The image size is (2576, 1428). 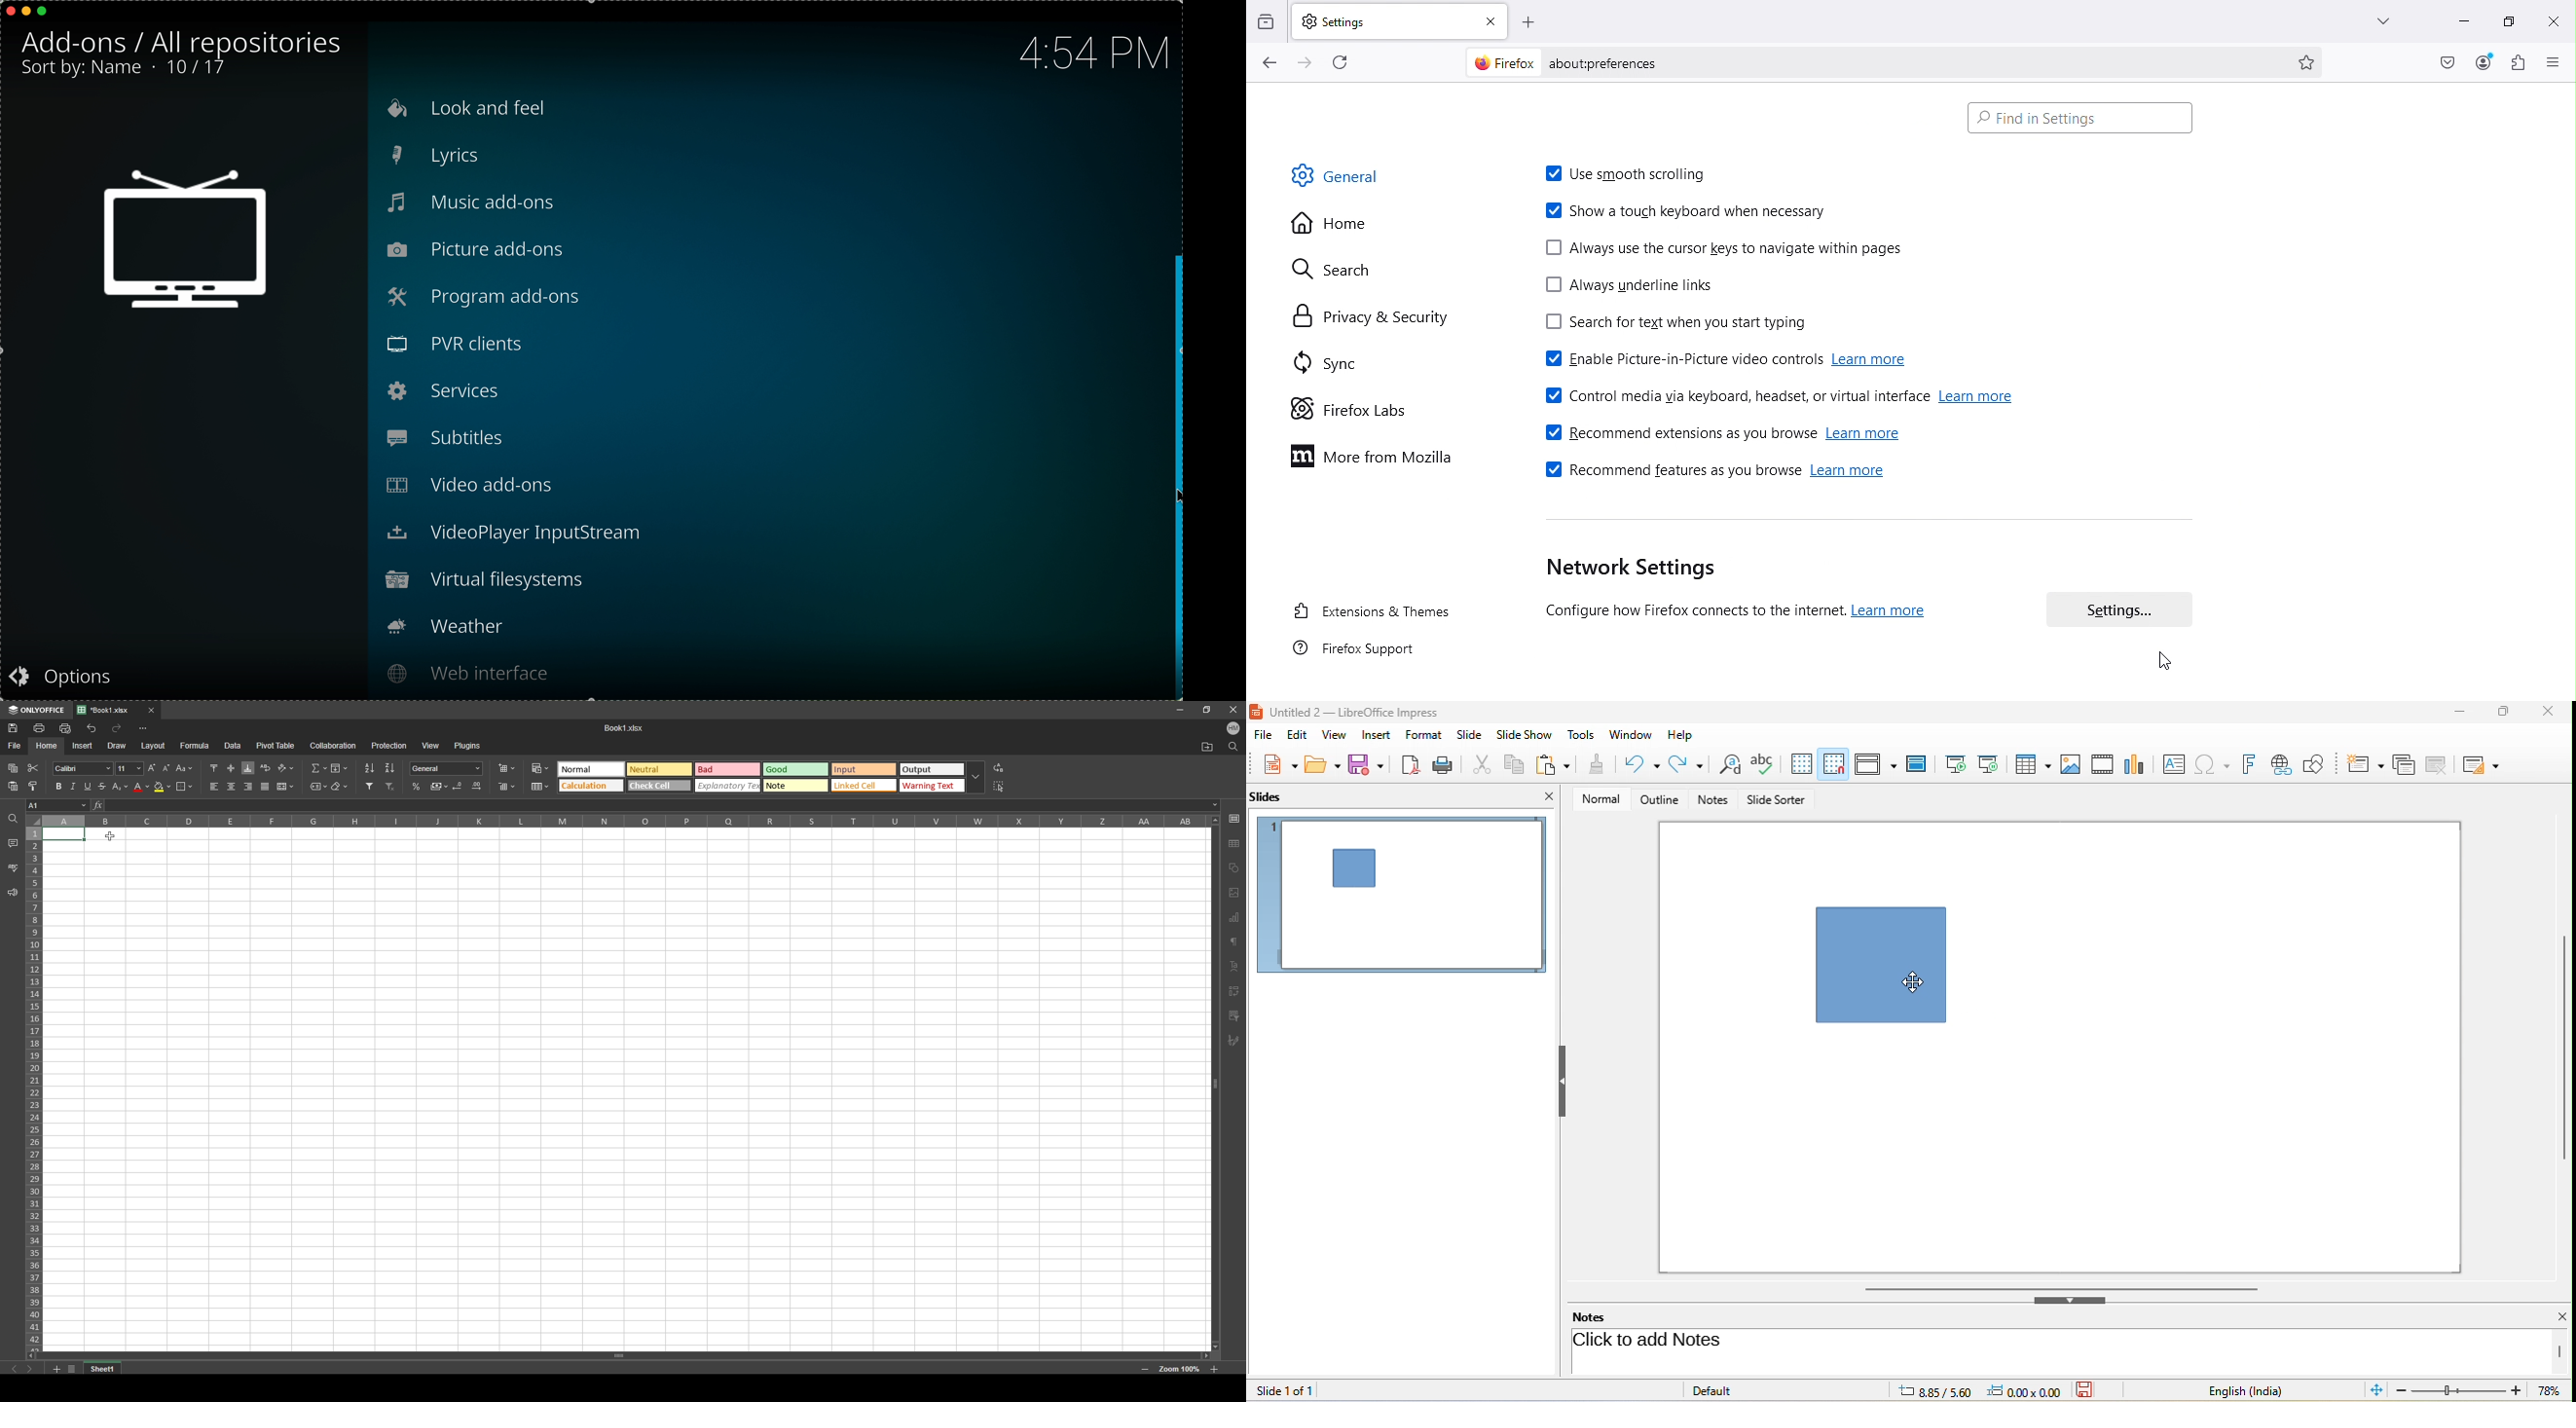 What do you see at coordinates (2366, 762) in the screenshot?
I see `new slide` at bounding box center [2366, 762].